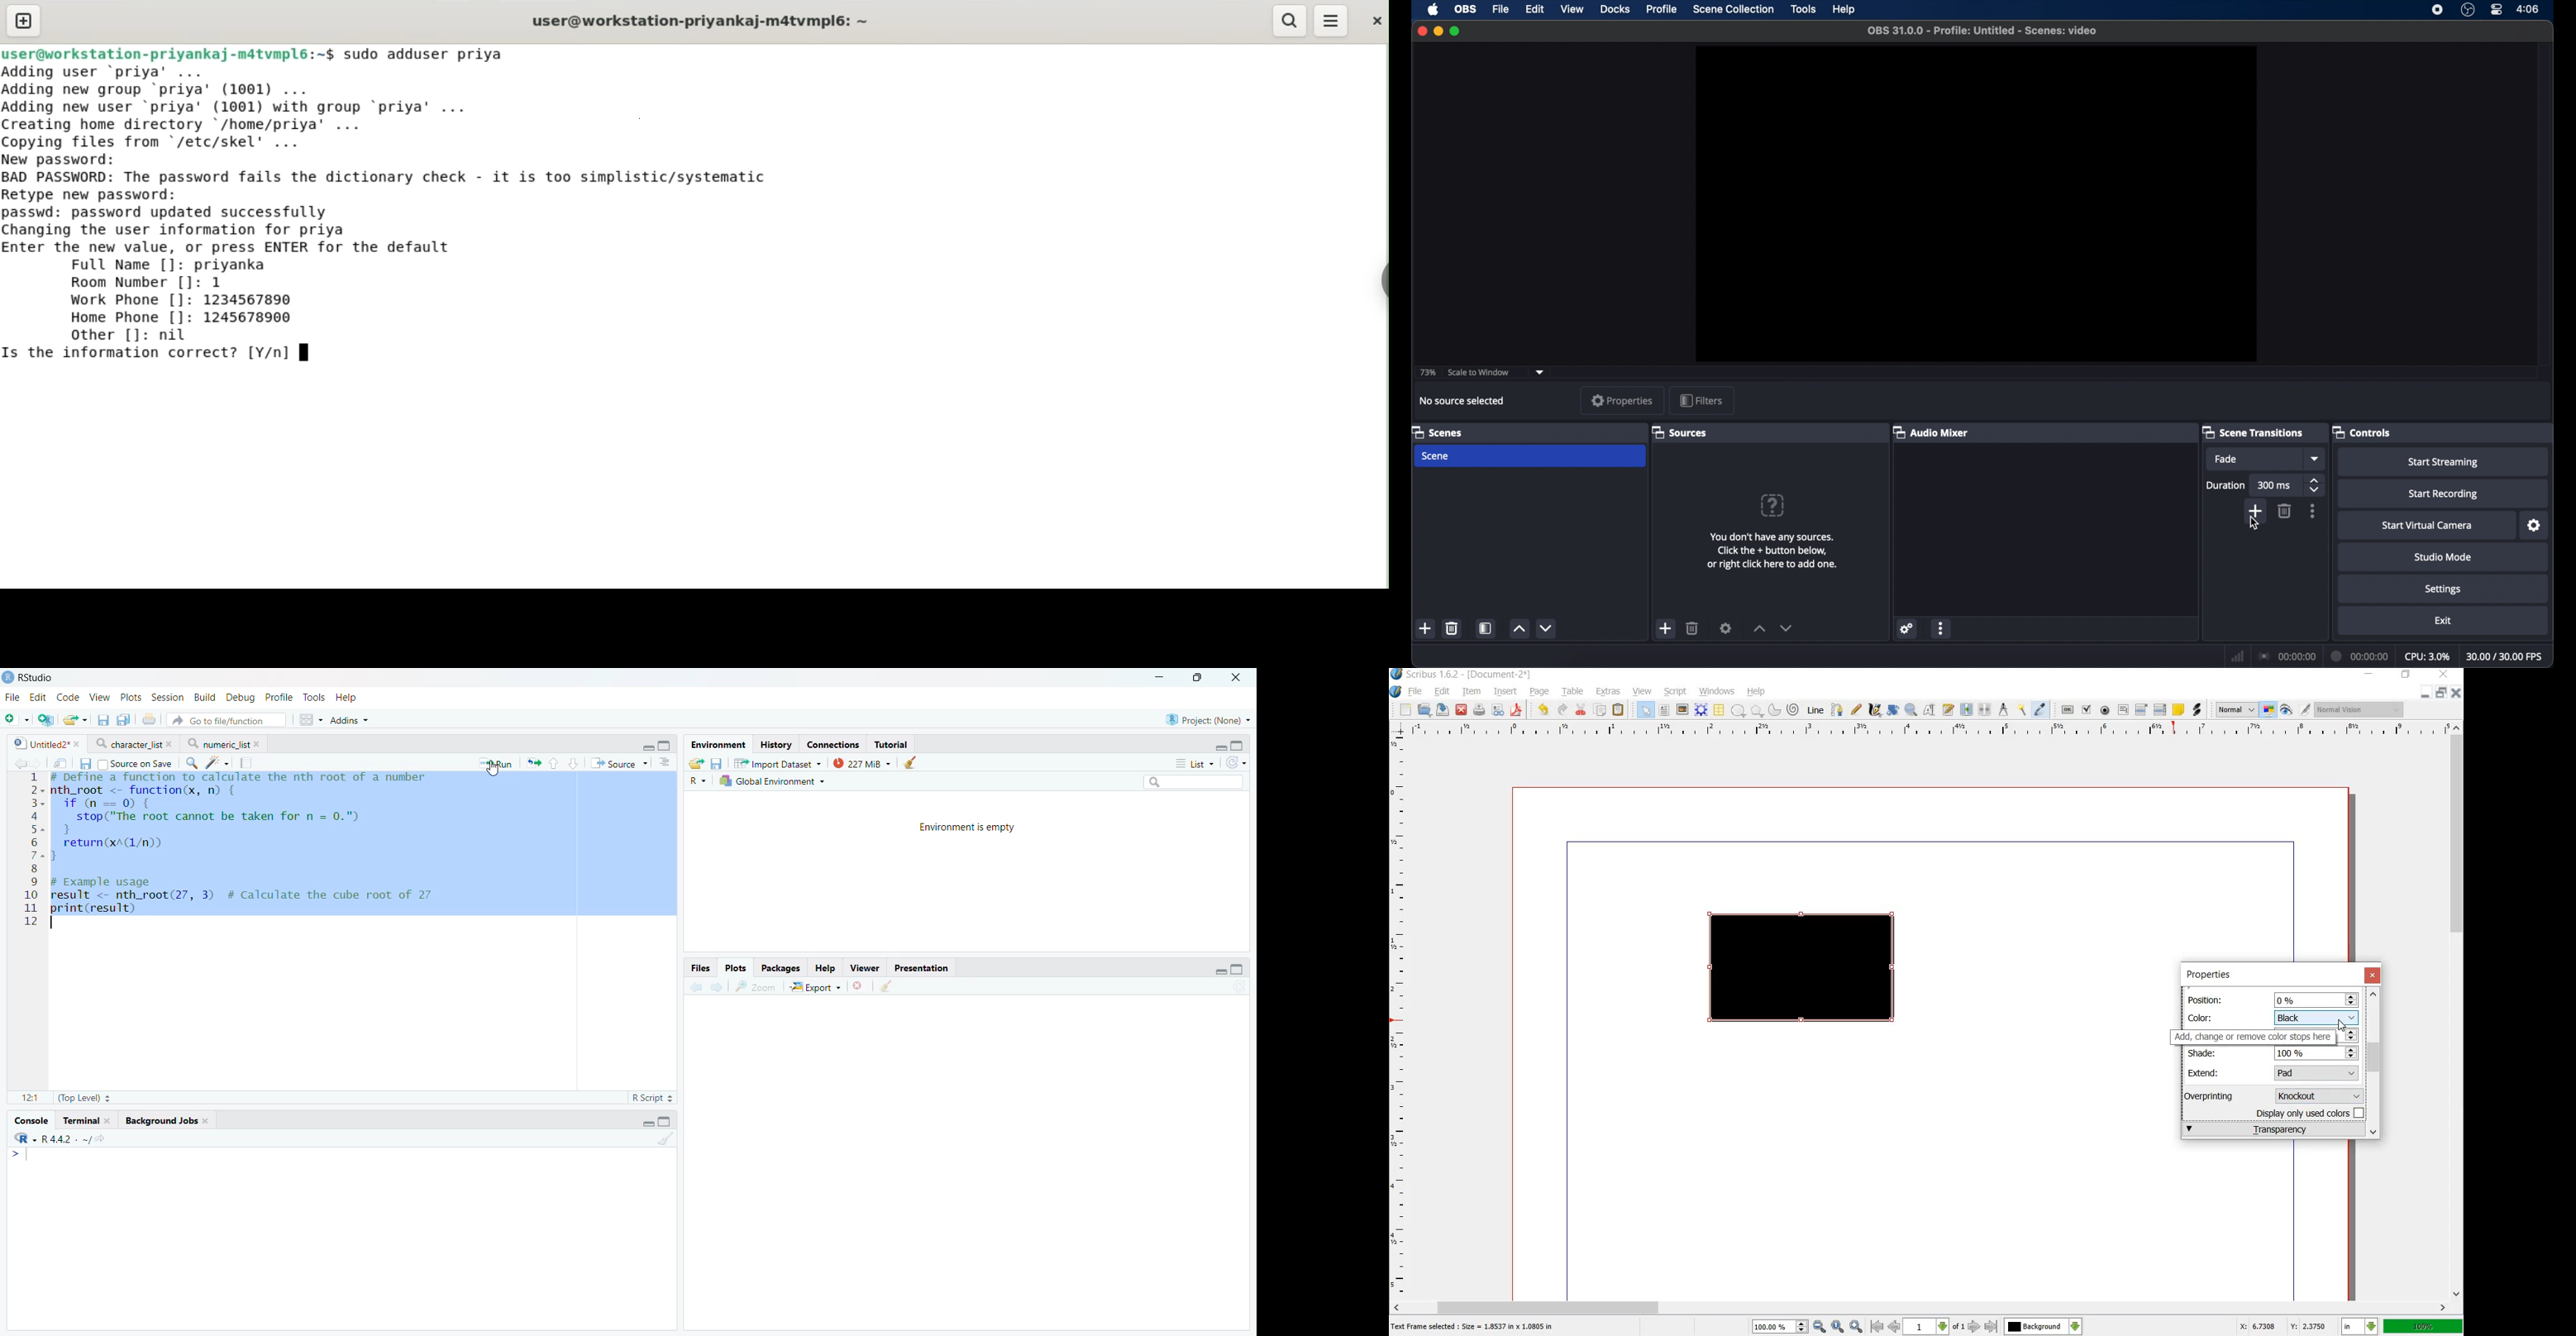  What do you see at coordinates (1681, 710) in the screenshot?
I see `image frame` at bounding box center [1681, 710].